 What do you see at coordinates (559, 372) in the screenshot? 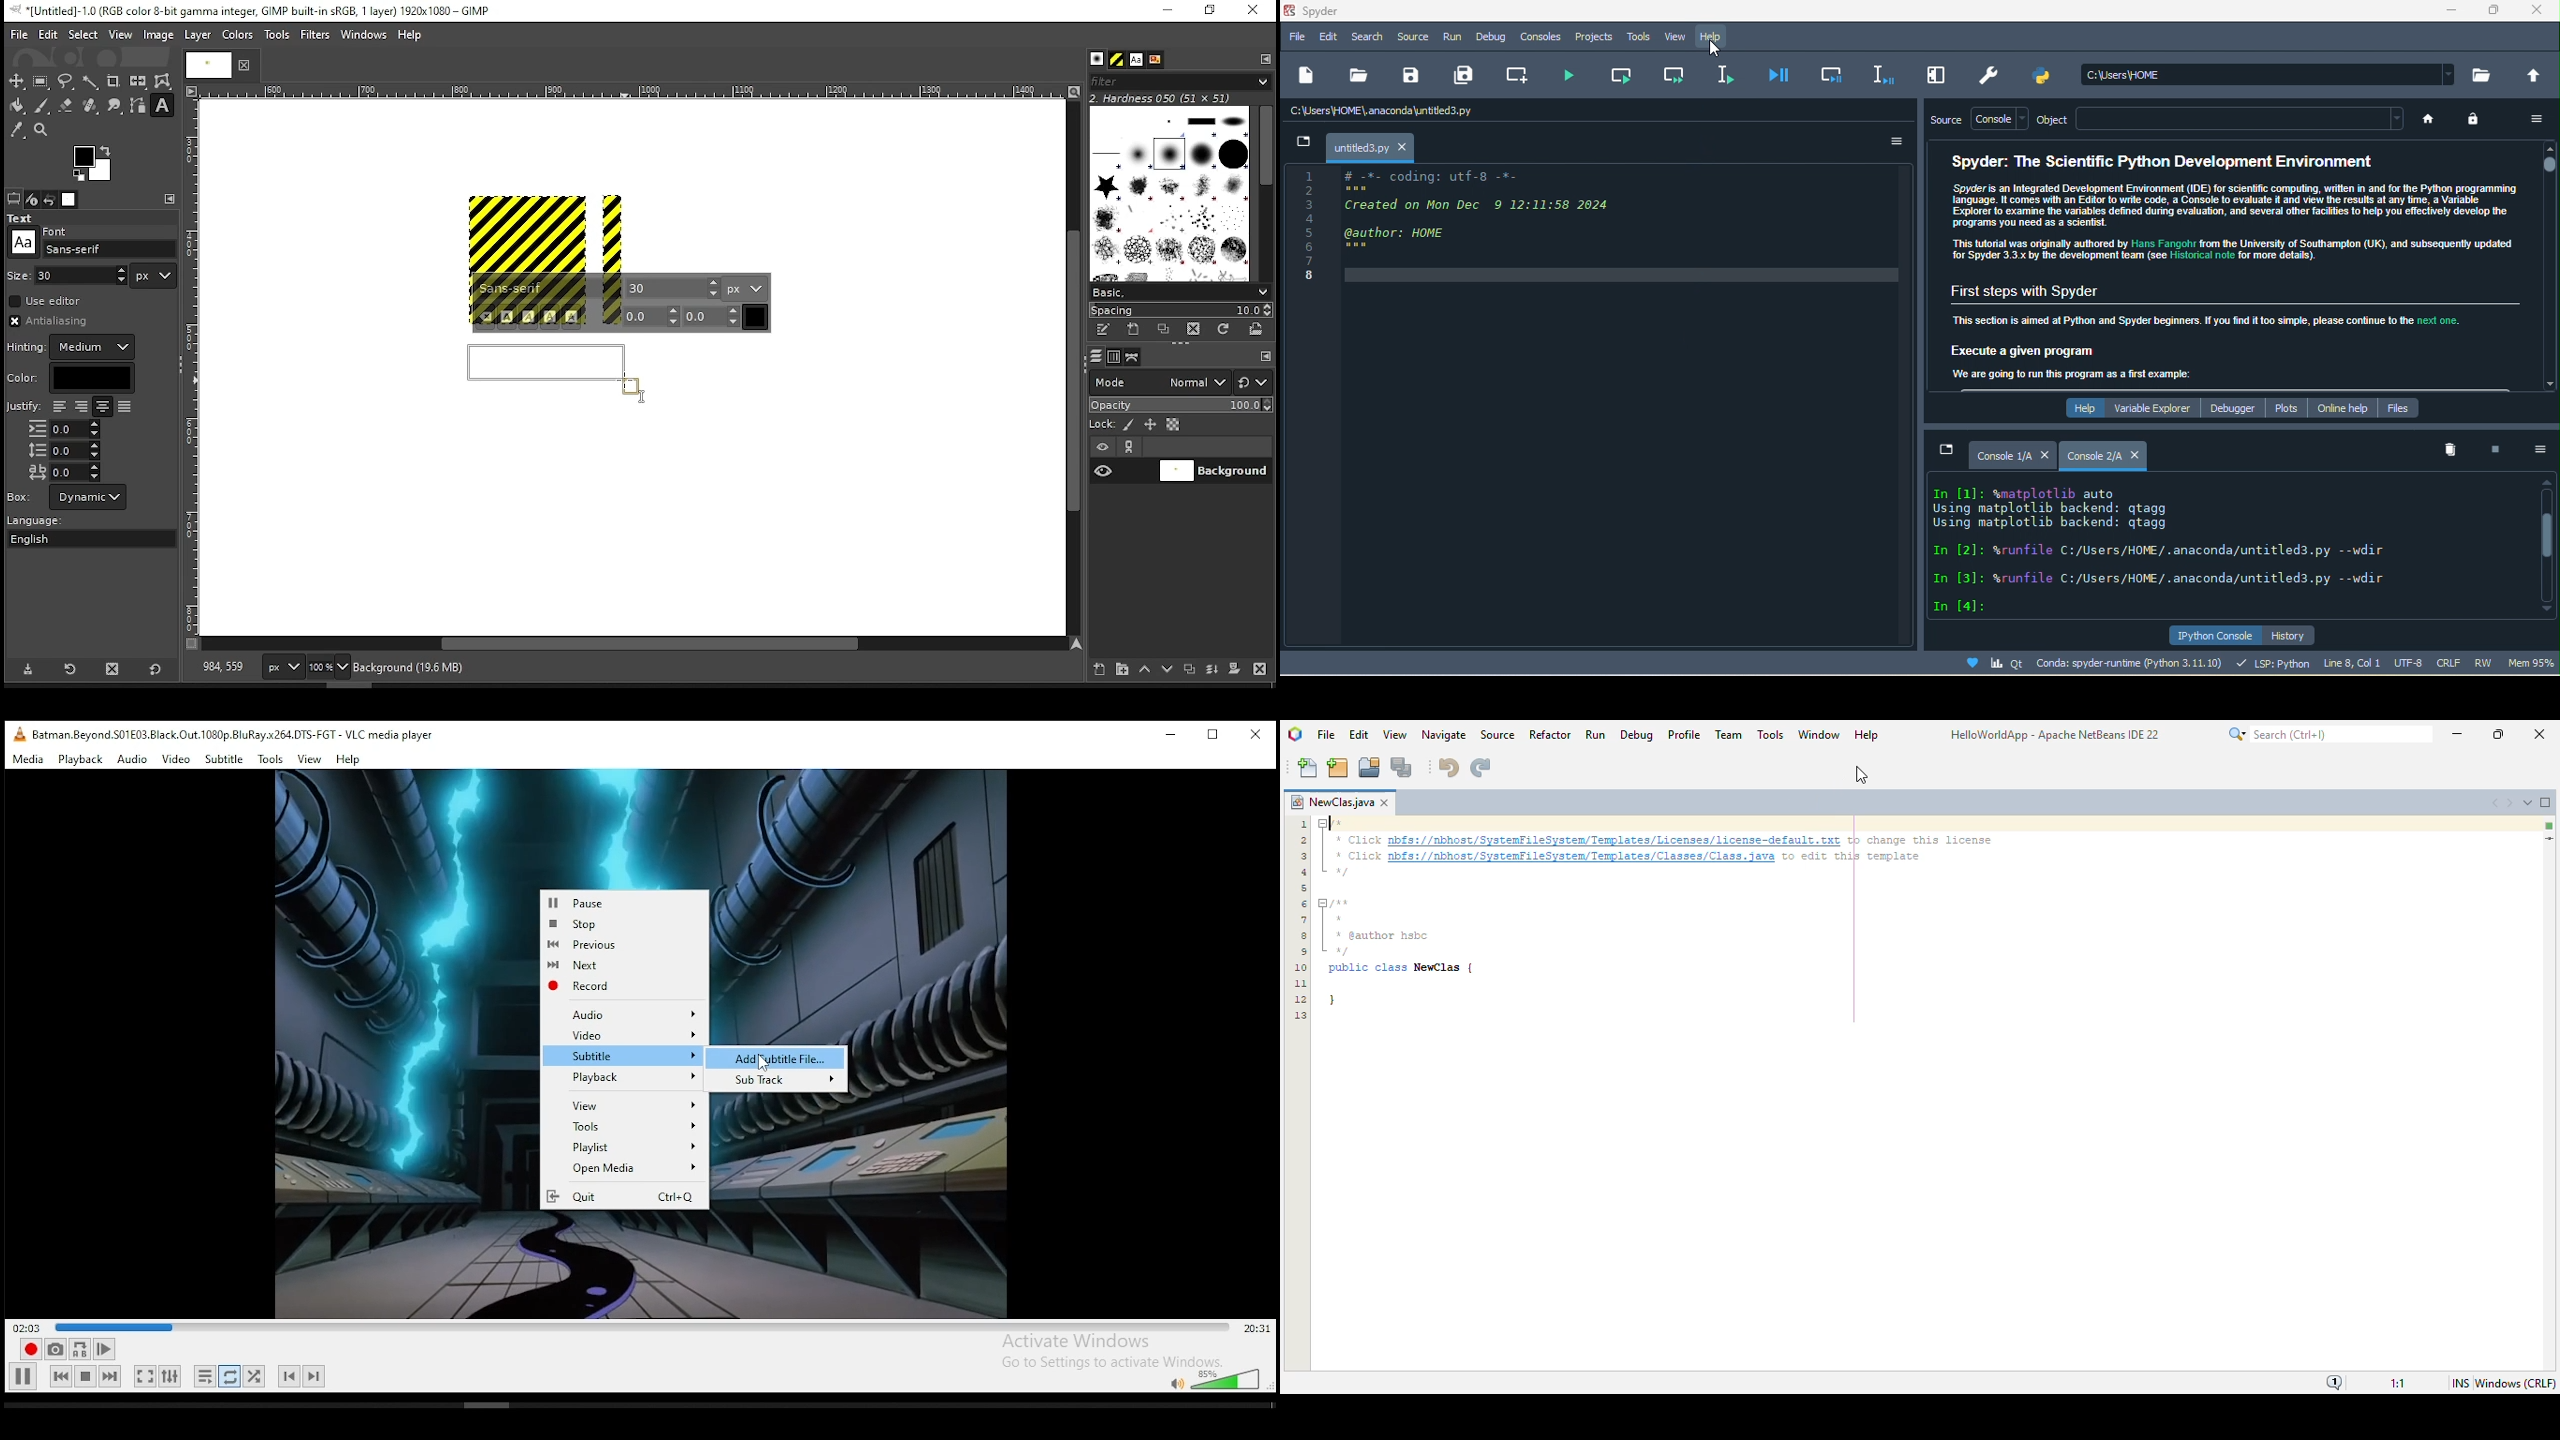
I see `active text frame` at bounding box center [559, 372].